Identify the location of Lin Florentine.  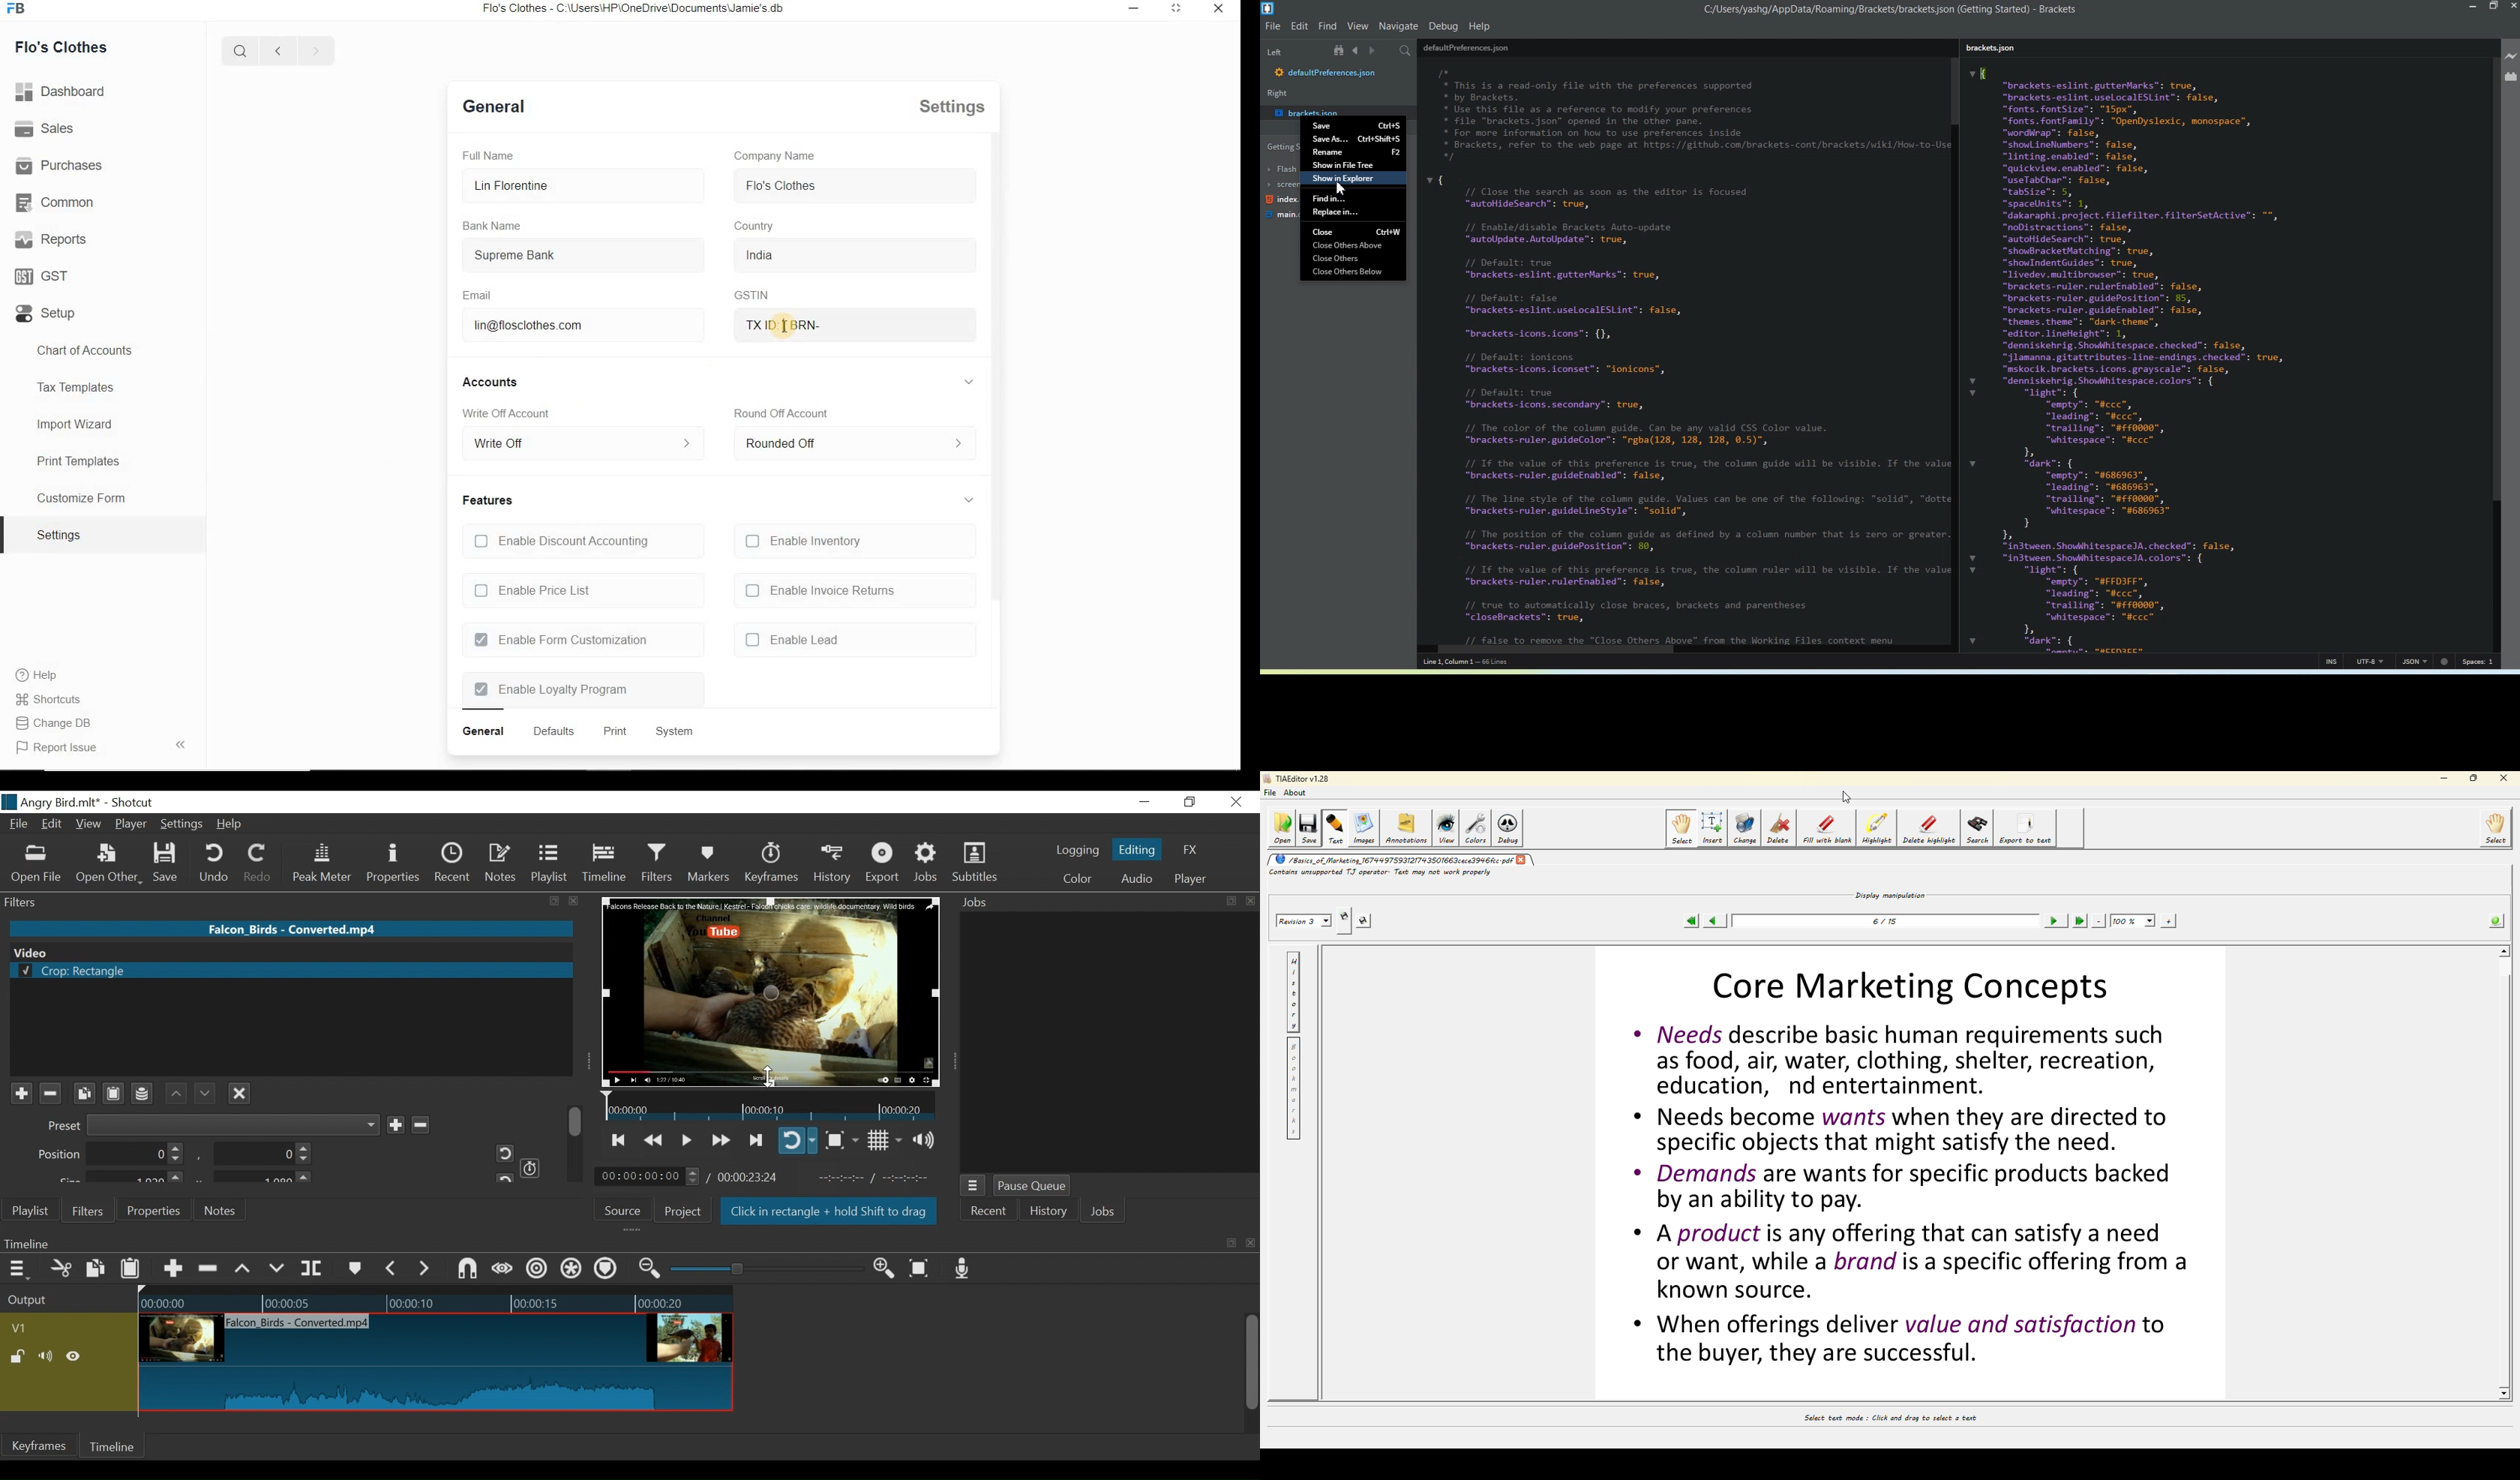
(574, 186).